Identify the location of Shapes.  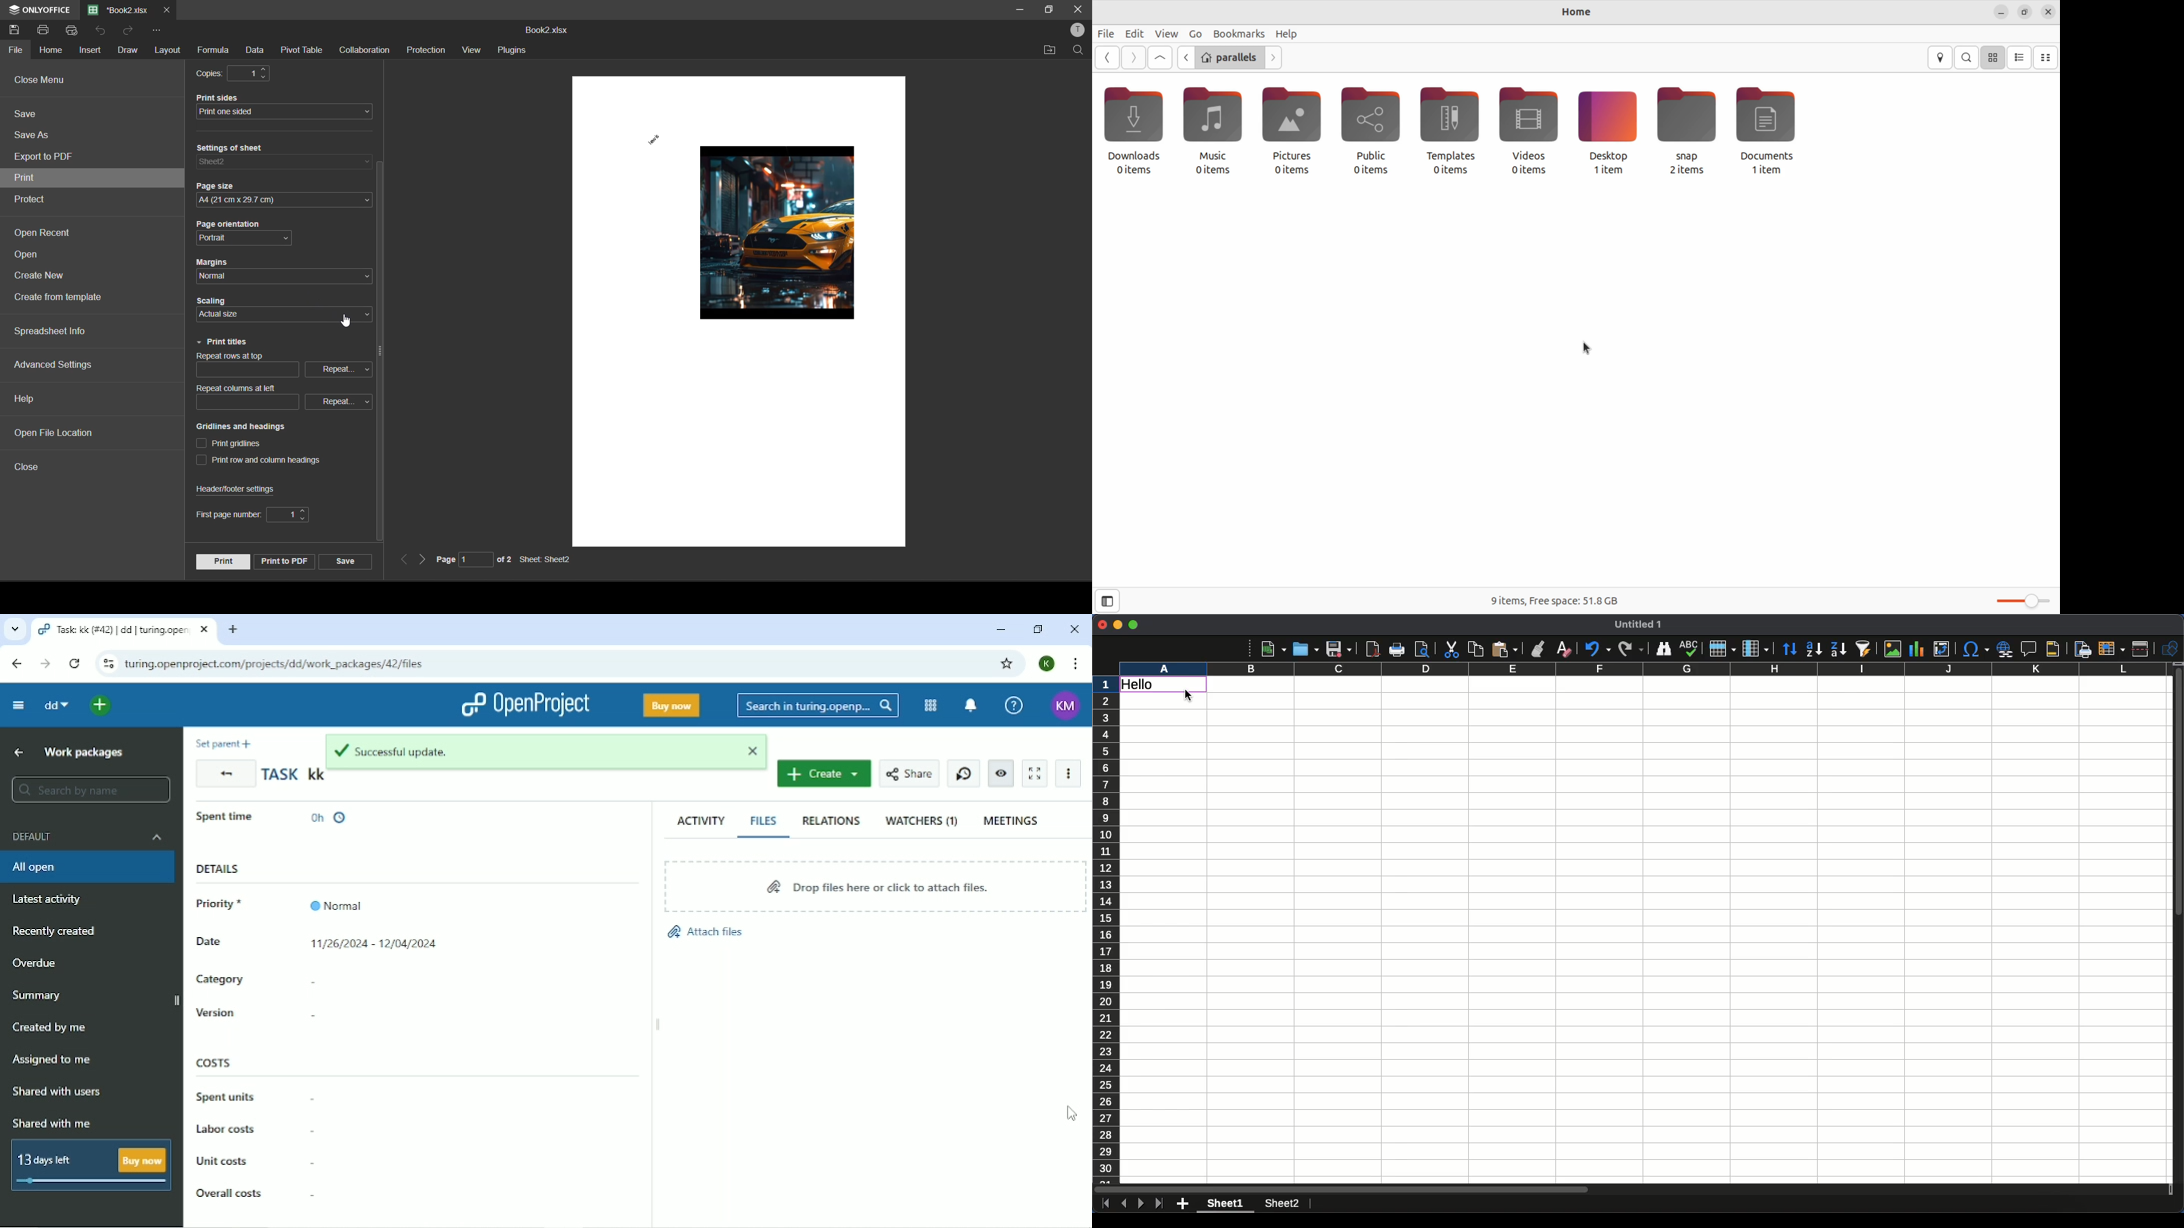
(2172, 649).